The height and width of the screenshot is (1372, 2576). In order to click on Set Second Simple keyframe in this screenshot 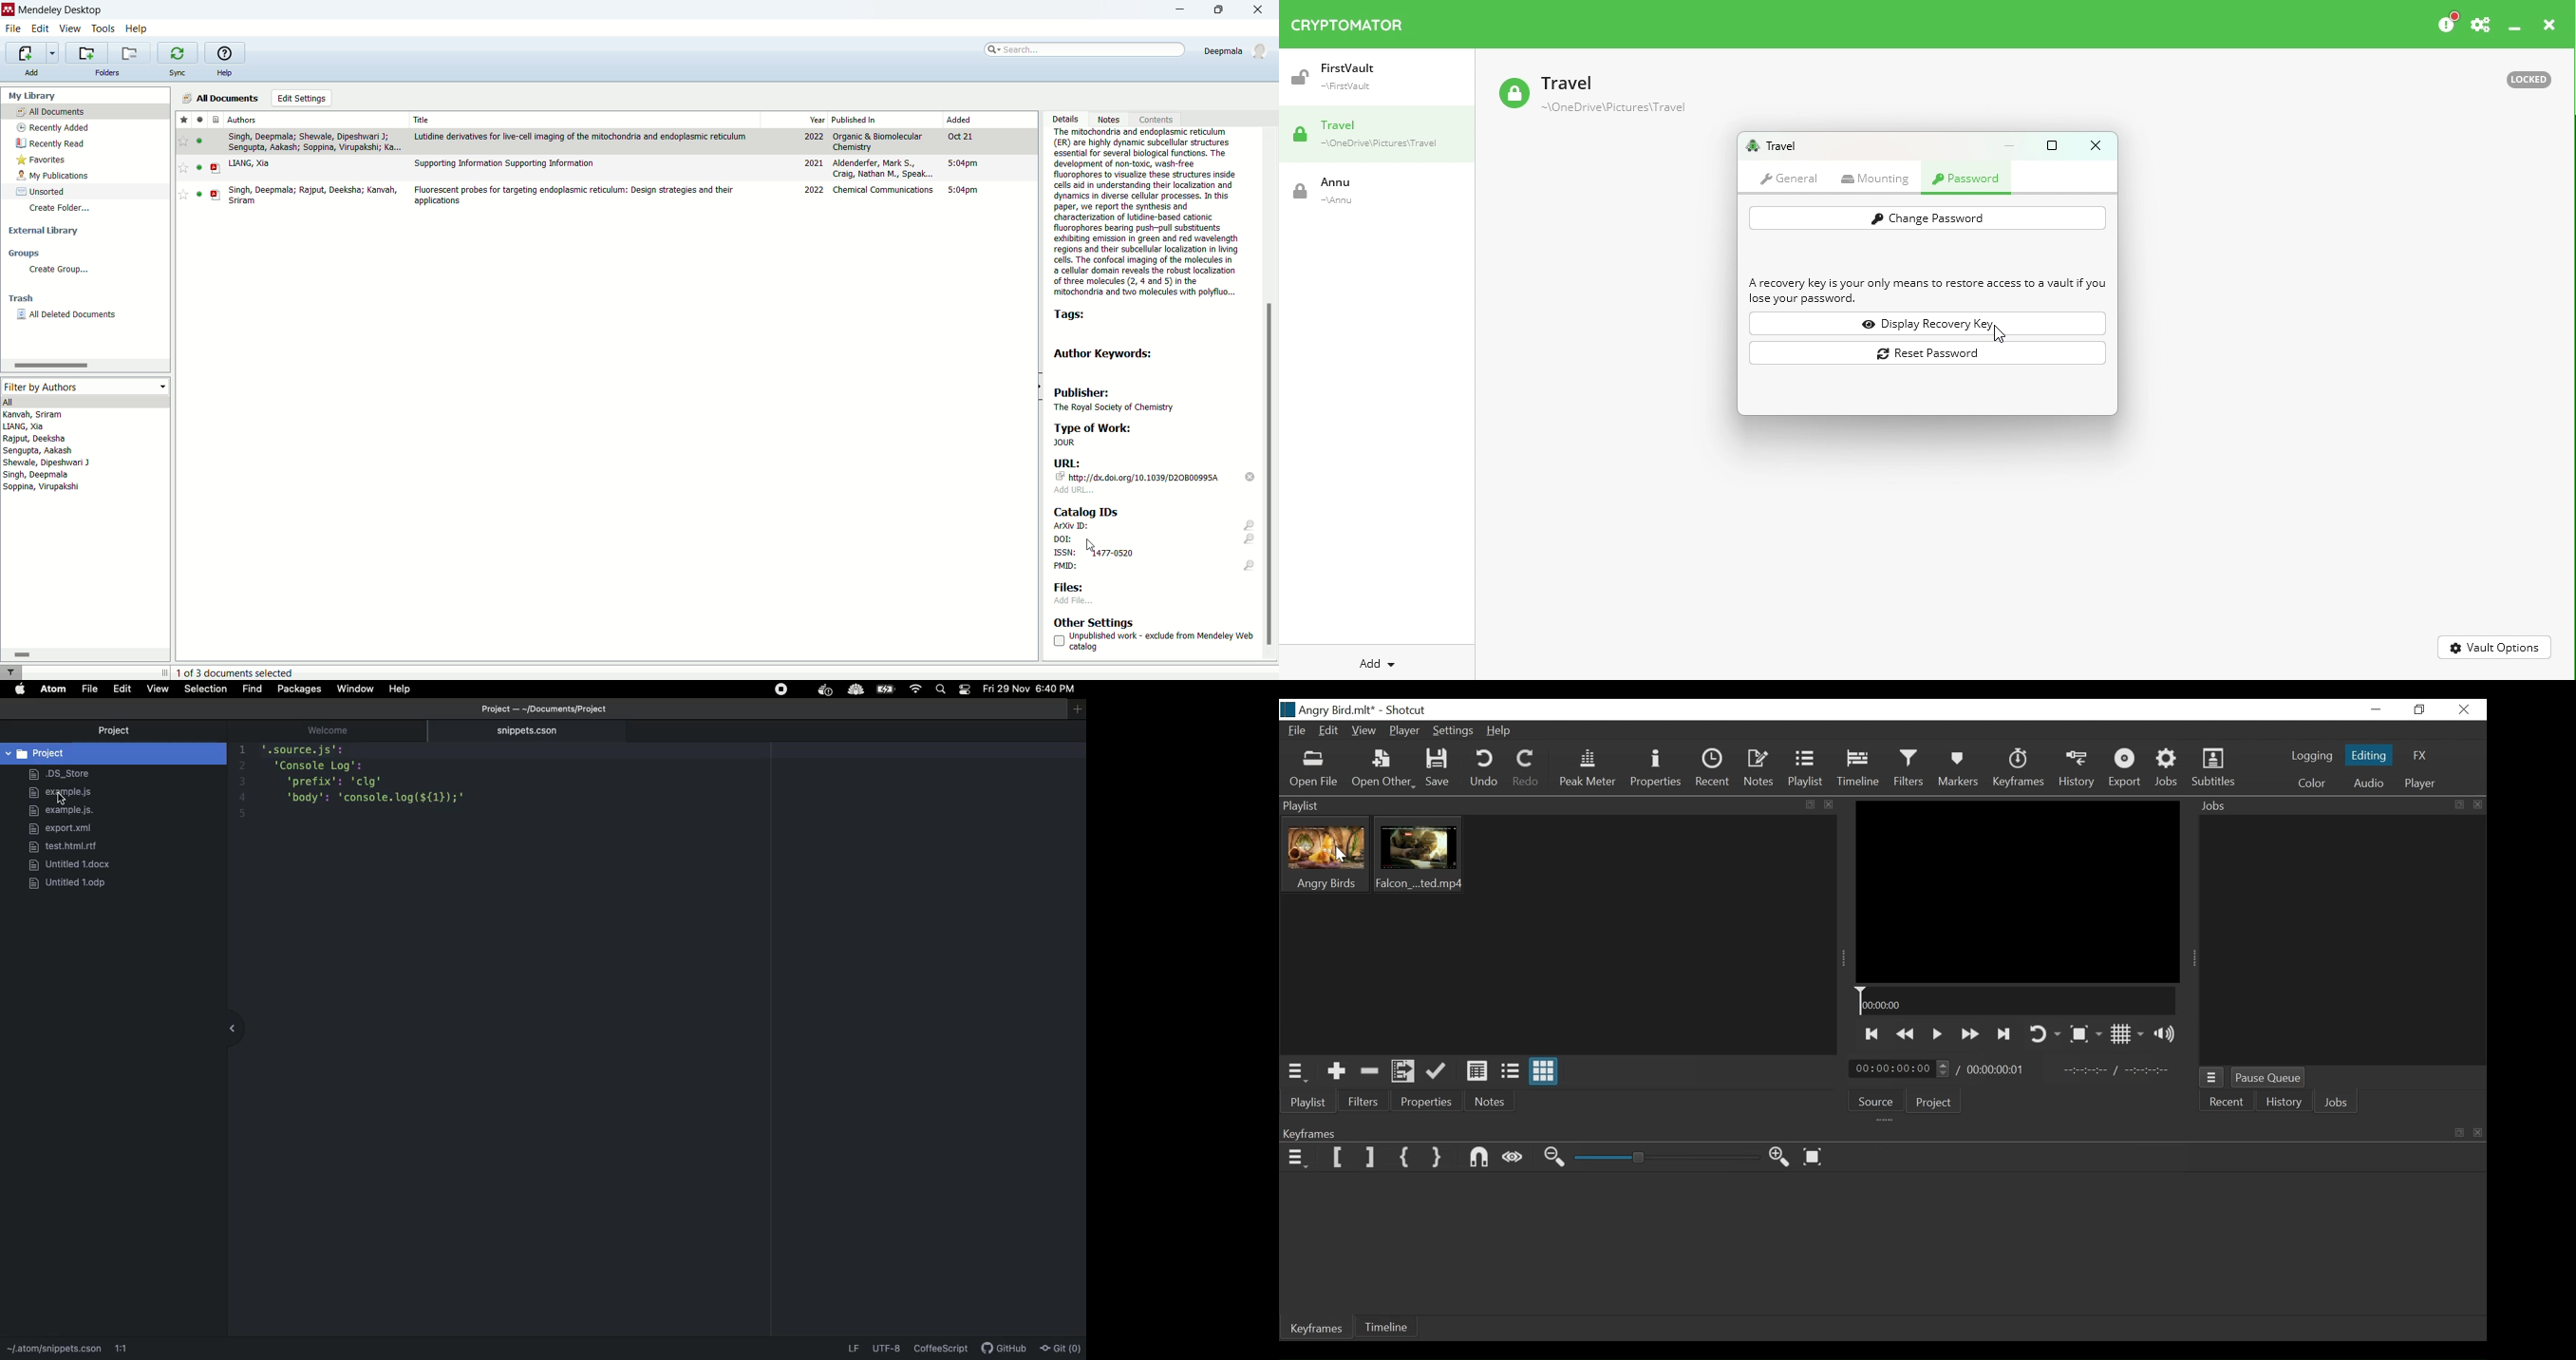, I will do `click(1439, 1159)`.